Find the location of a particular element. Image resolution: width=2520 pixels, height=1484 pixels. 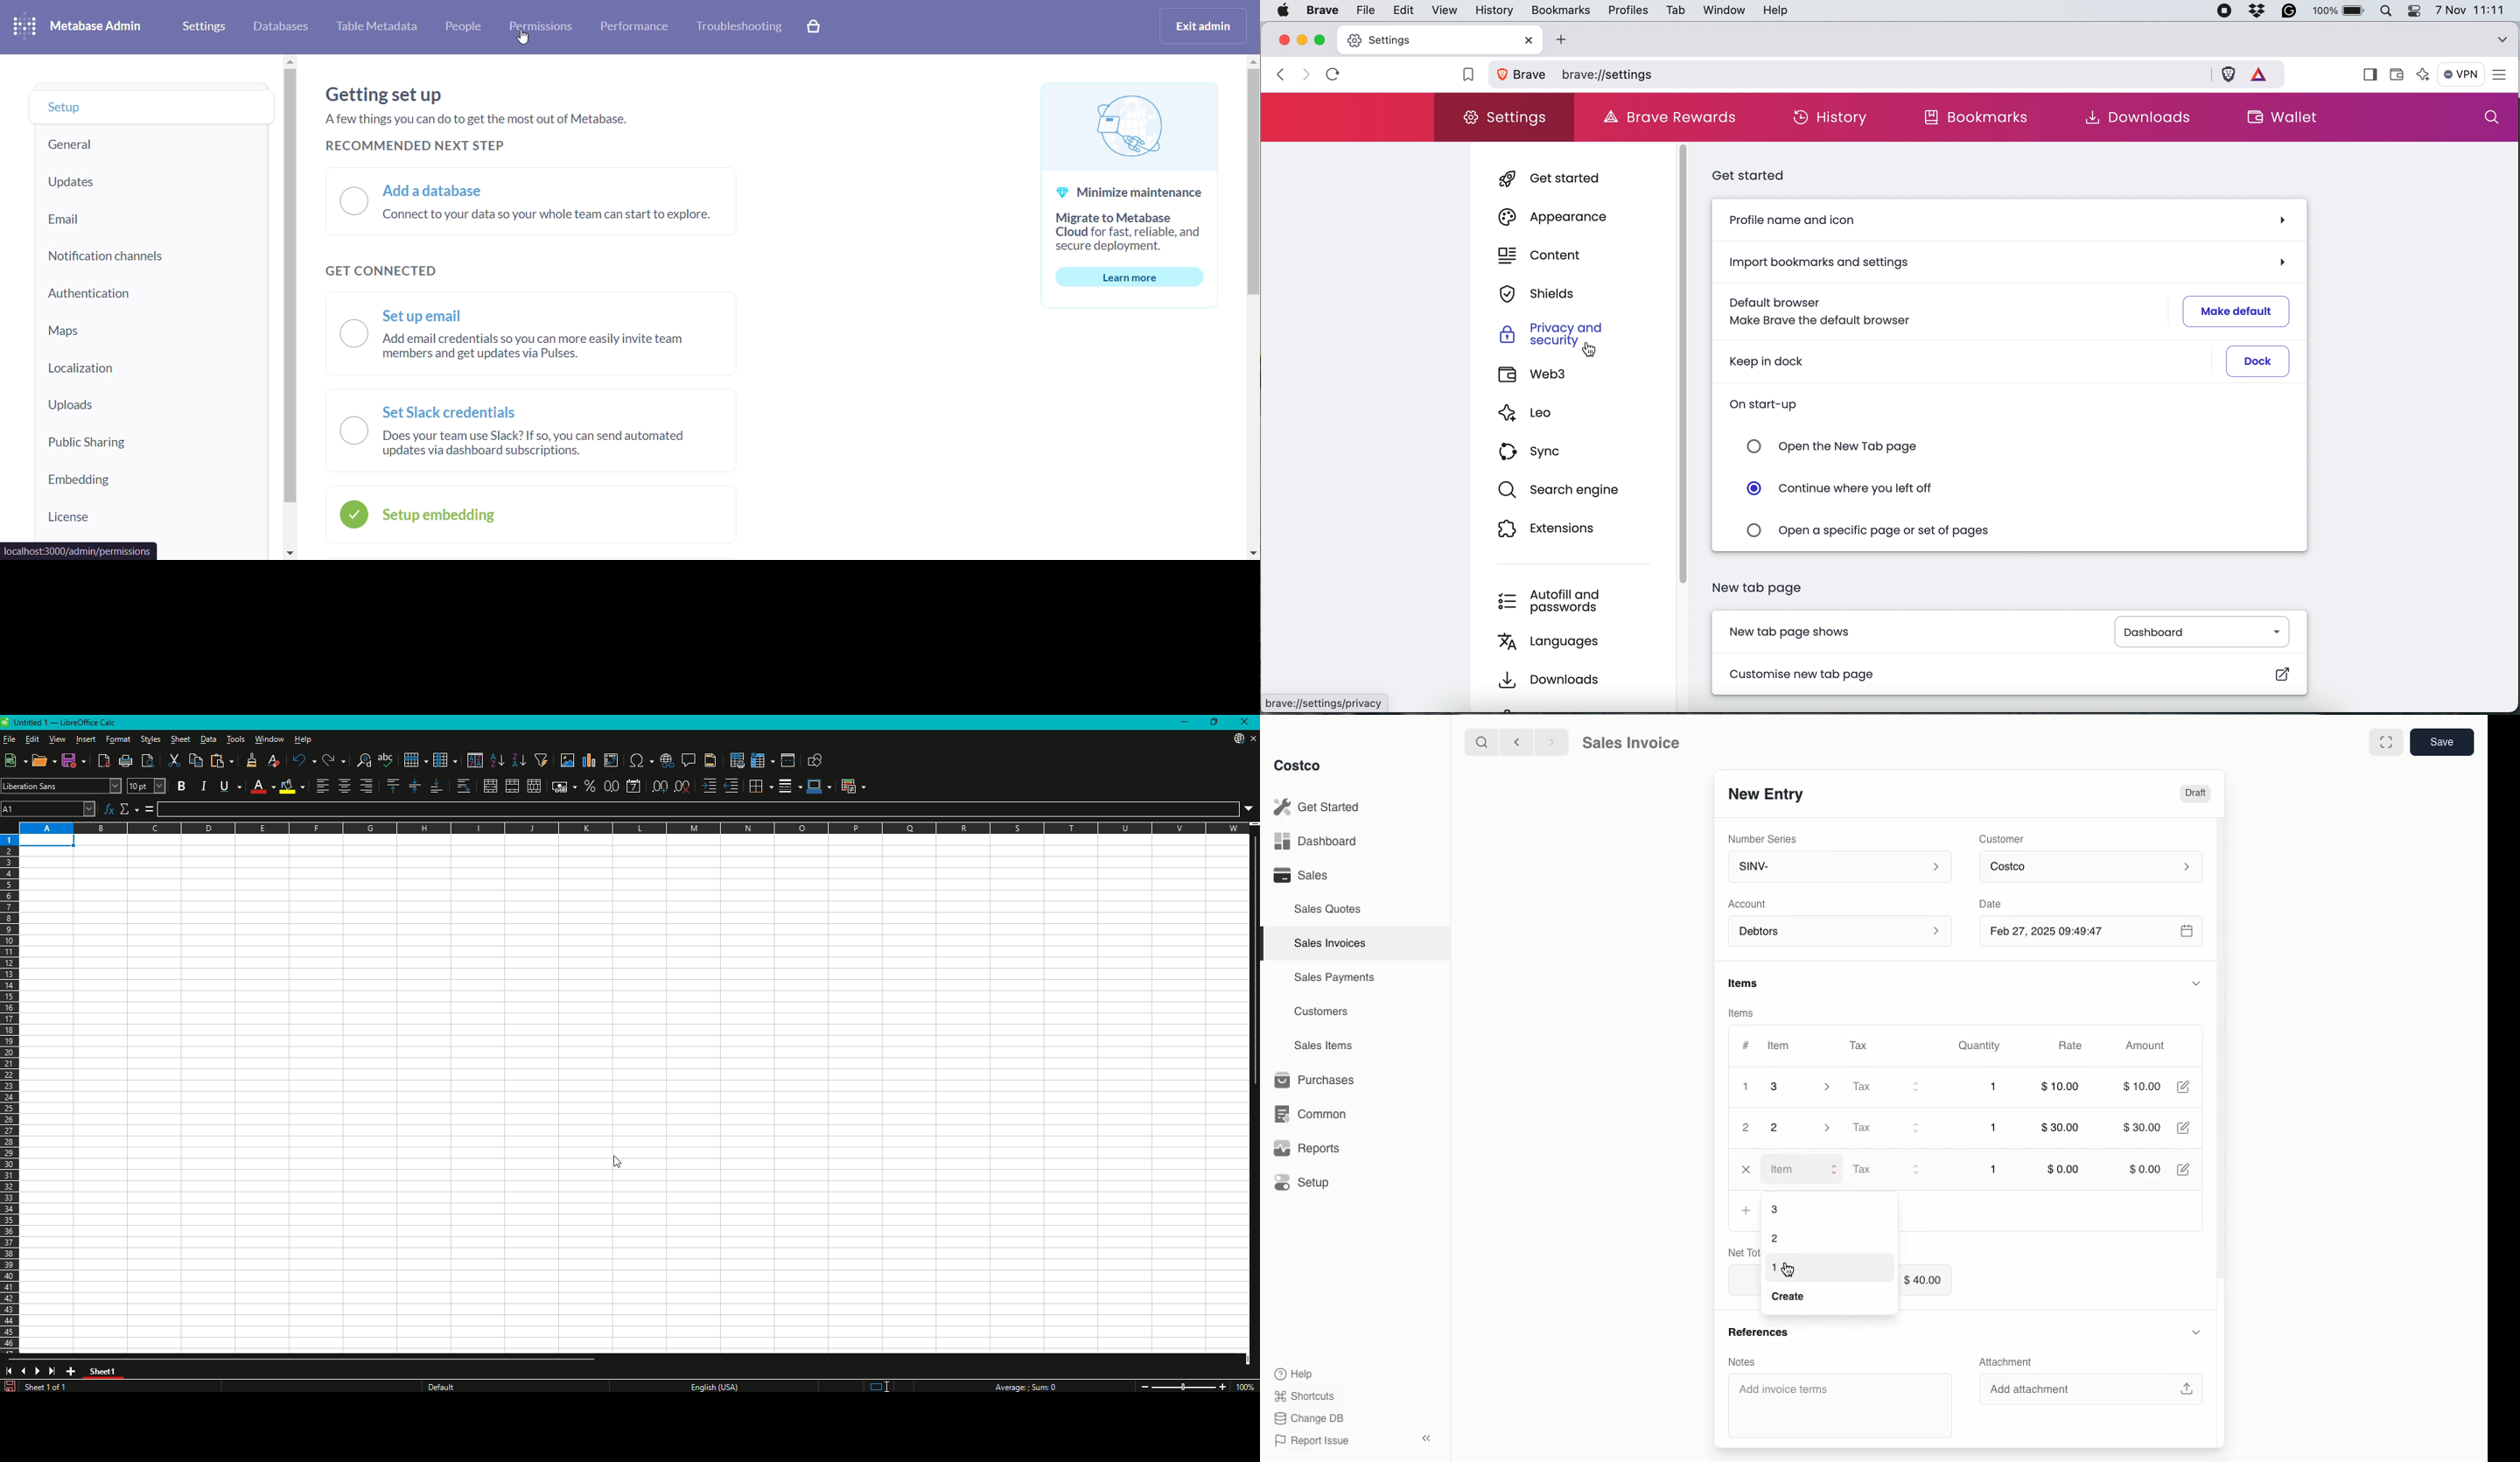

tab is located at coordinates (1673, 12).